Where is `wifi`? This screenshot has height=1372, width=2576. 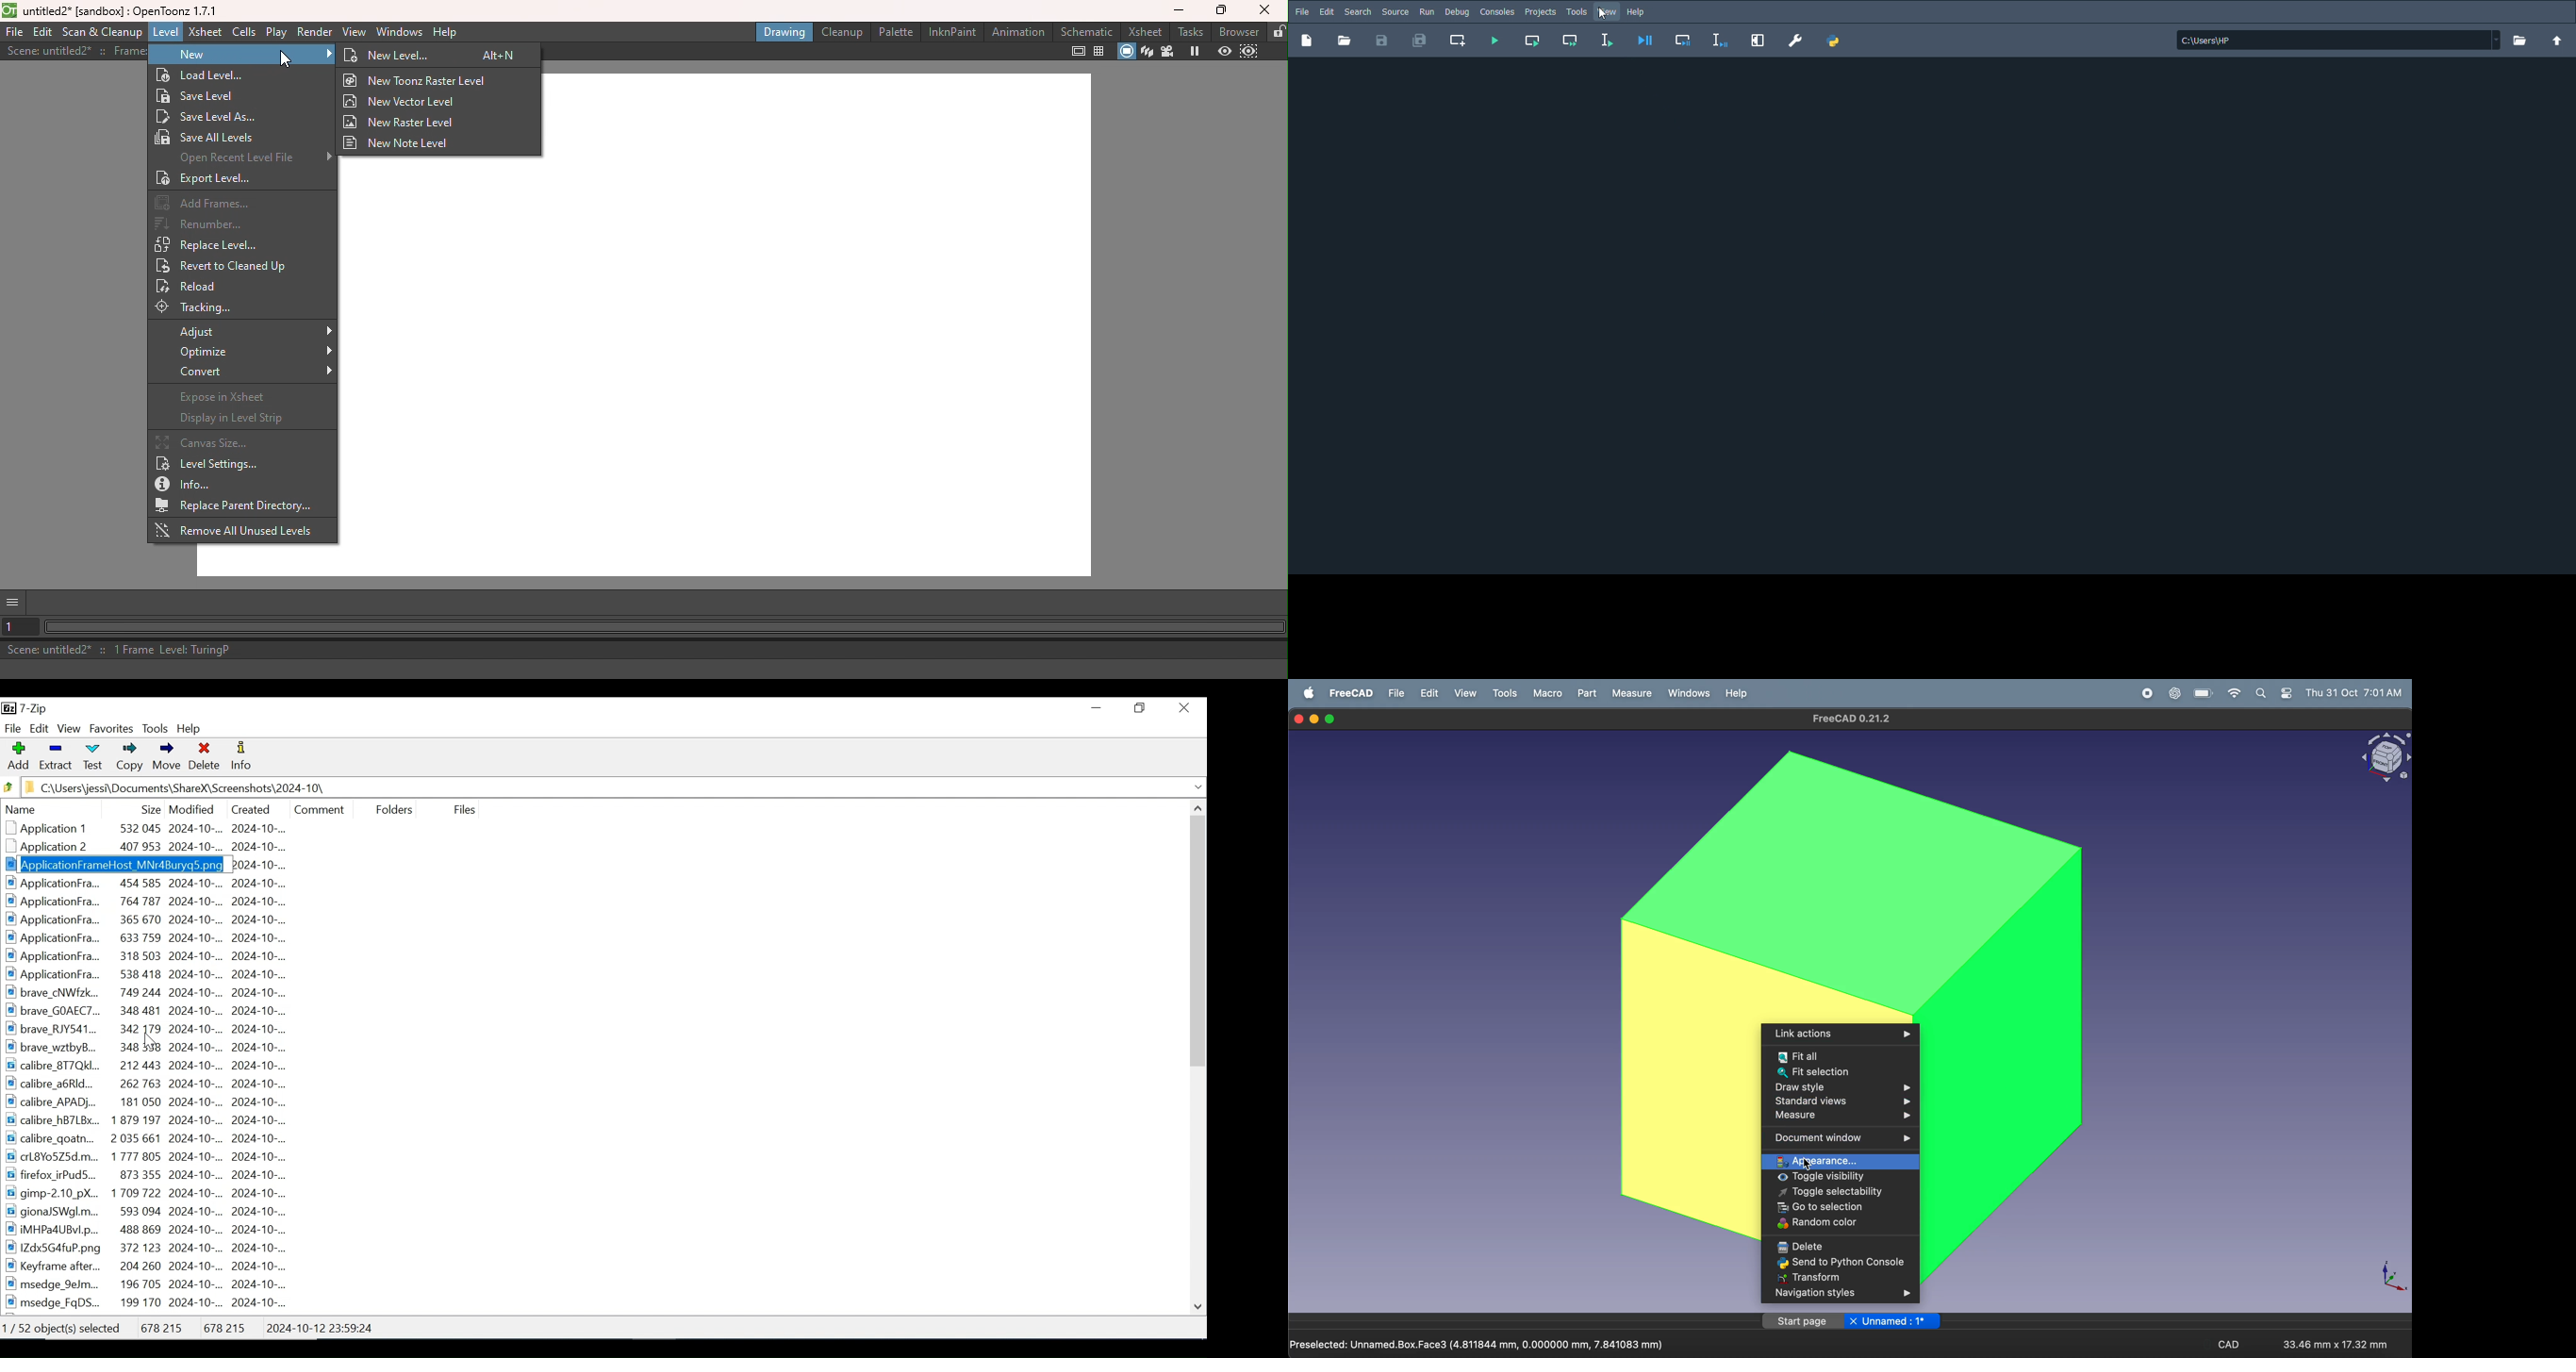 wifi is located at coordinates (2230, 694).